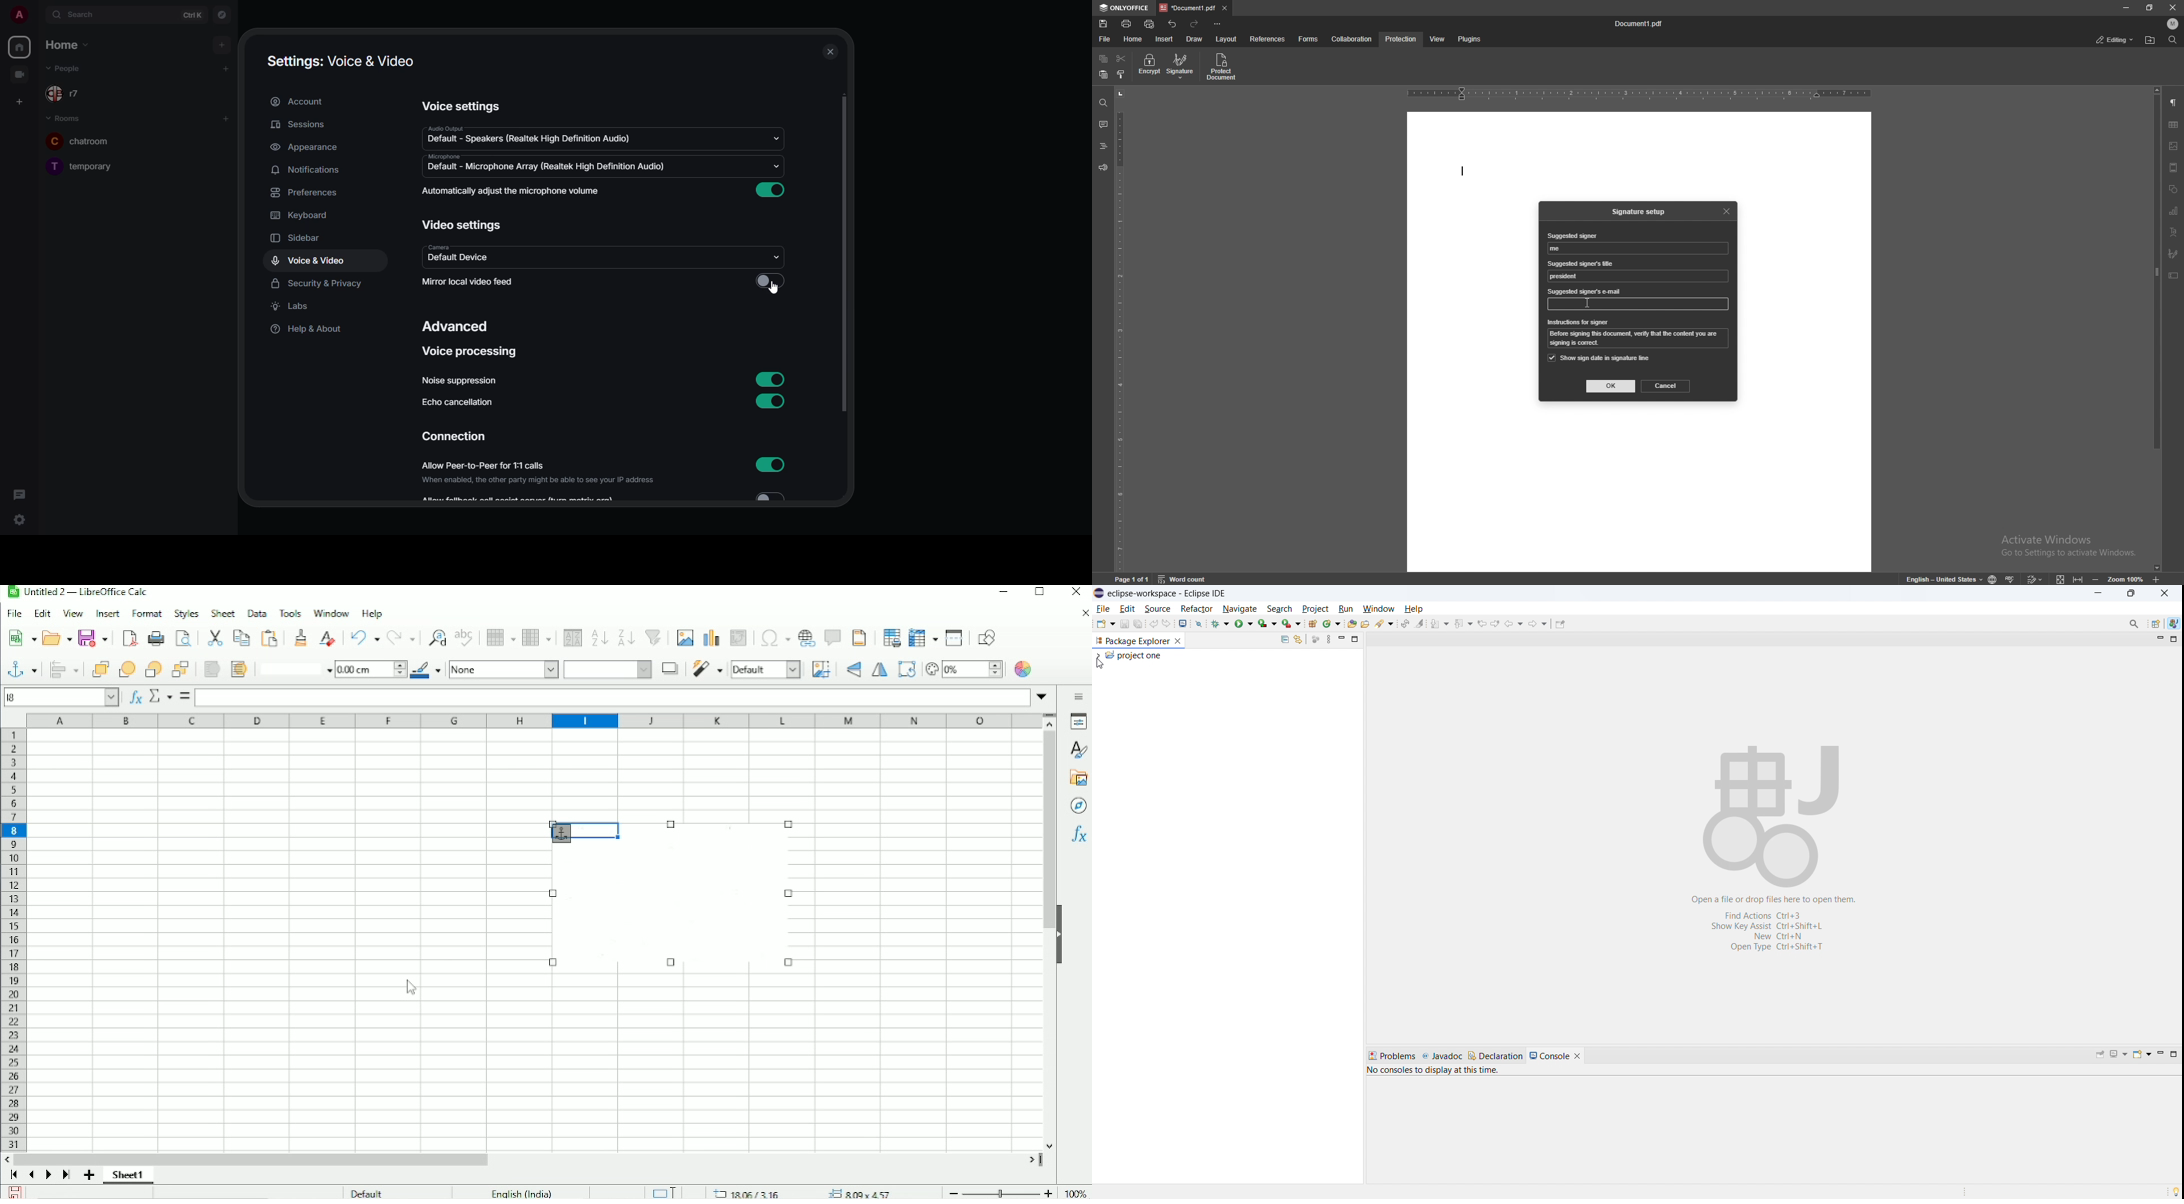 The height and width of the screenshot is (1204, 2184). Describe the element at coordinates (2079, 578) in the screenshot. I see `fit to width` at that location.